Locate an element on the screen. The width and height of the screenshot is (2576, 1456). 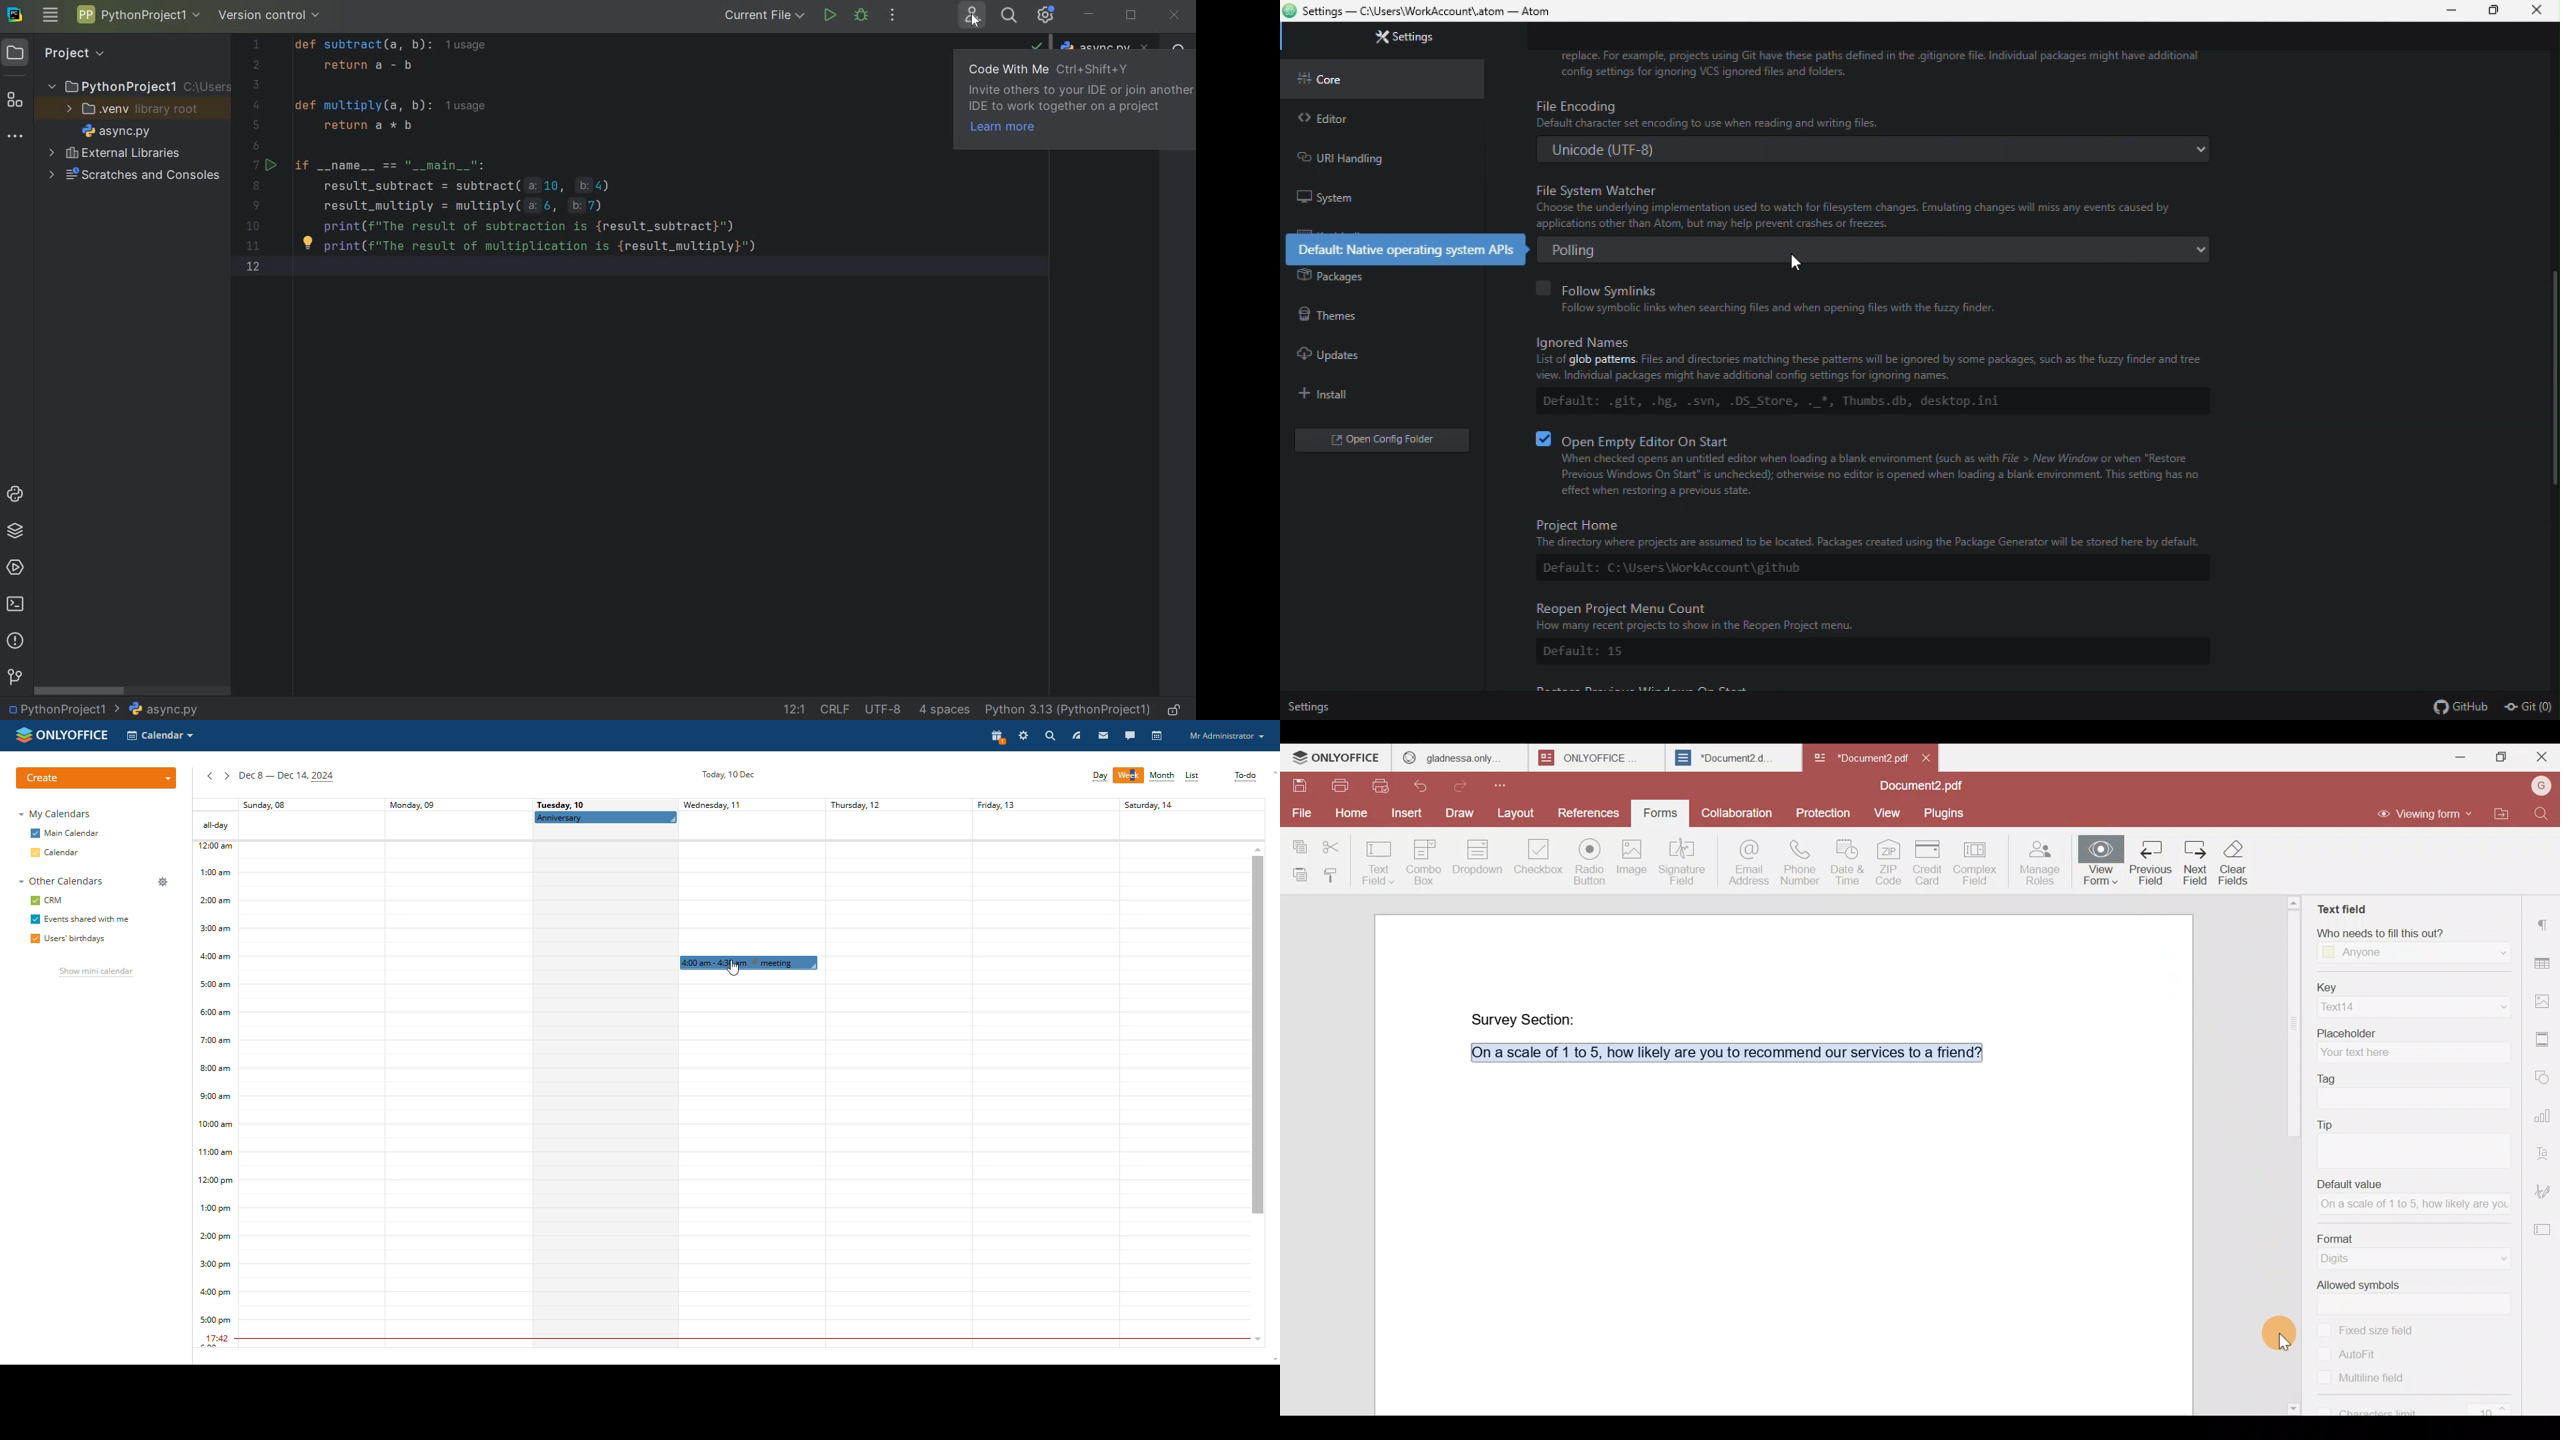
close is located at coordinates (2538, 11).